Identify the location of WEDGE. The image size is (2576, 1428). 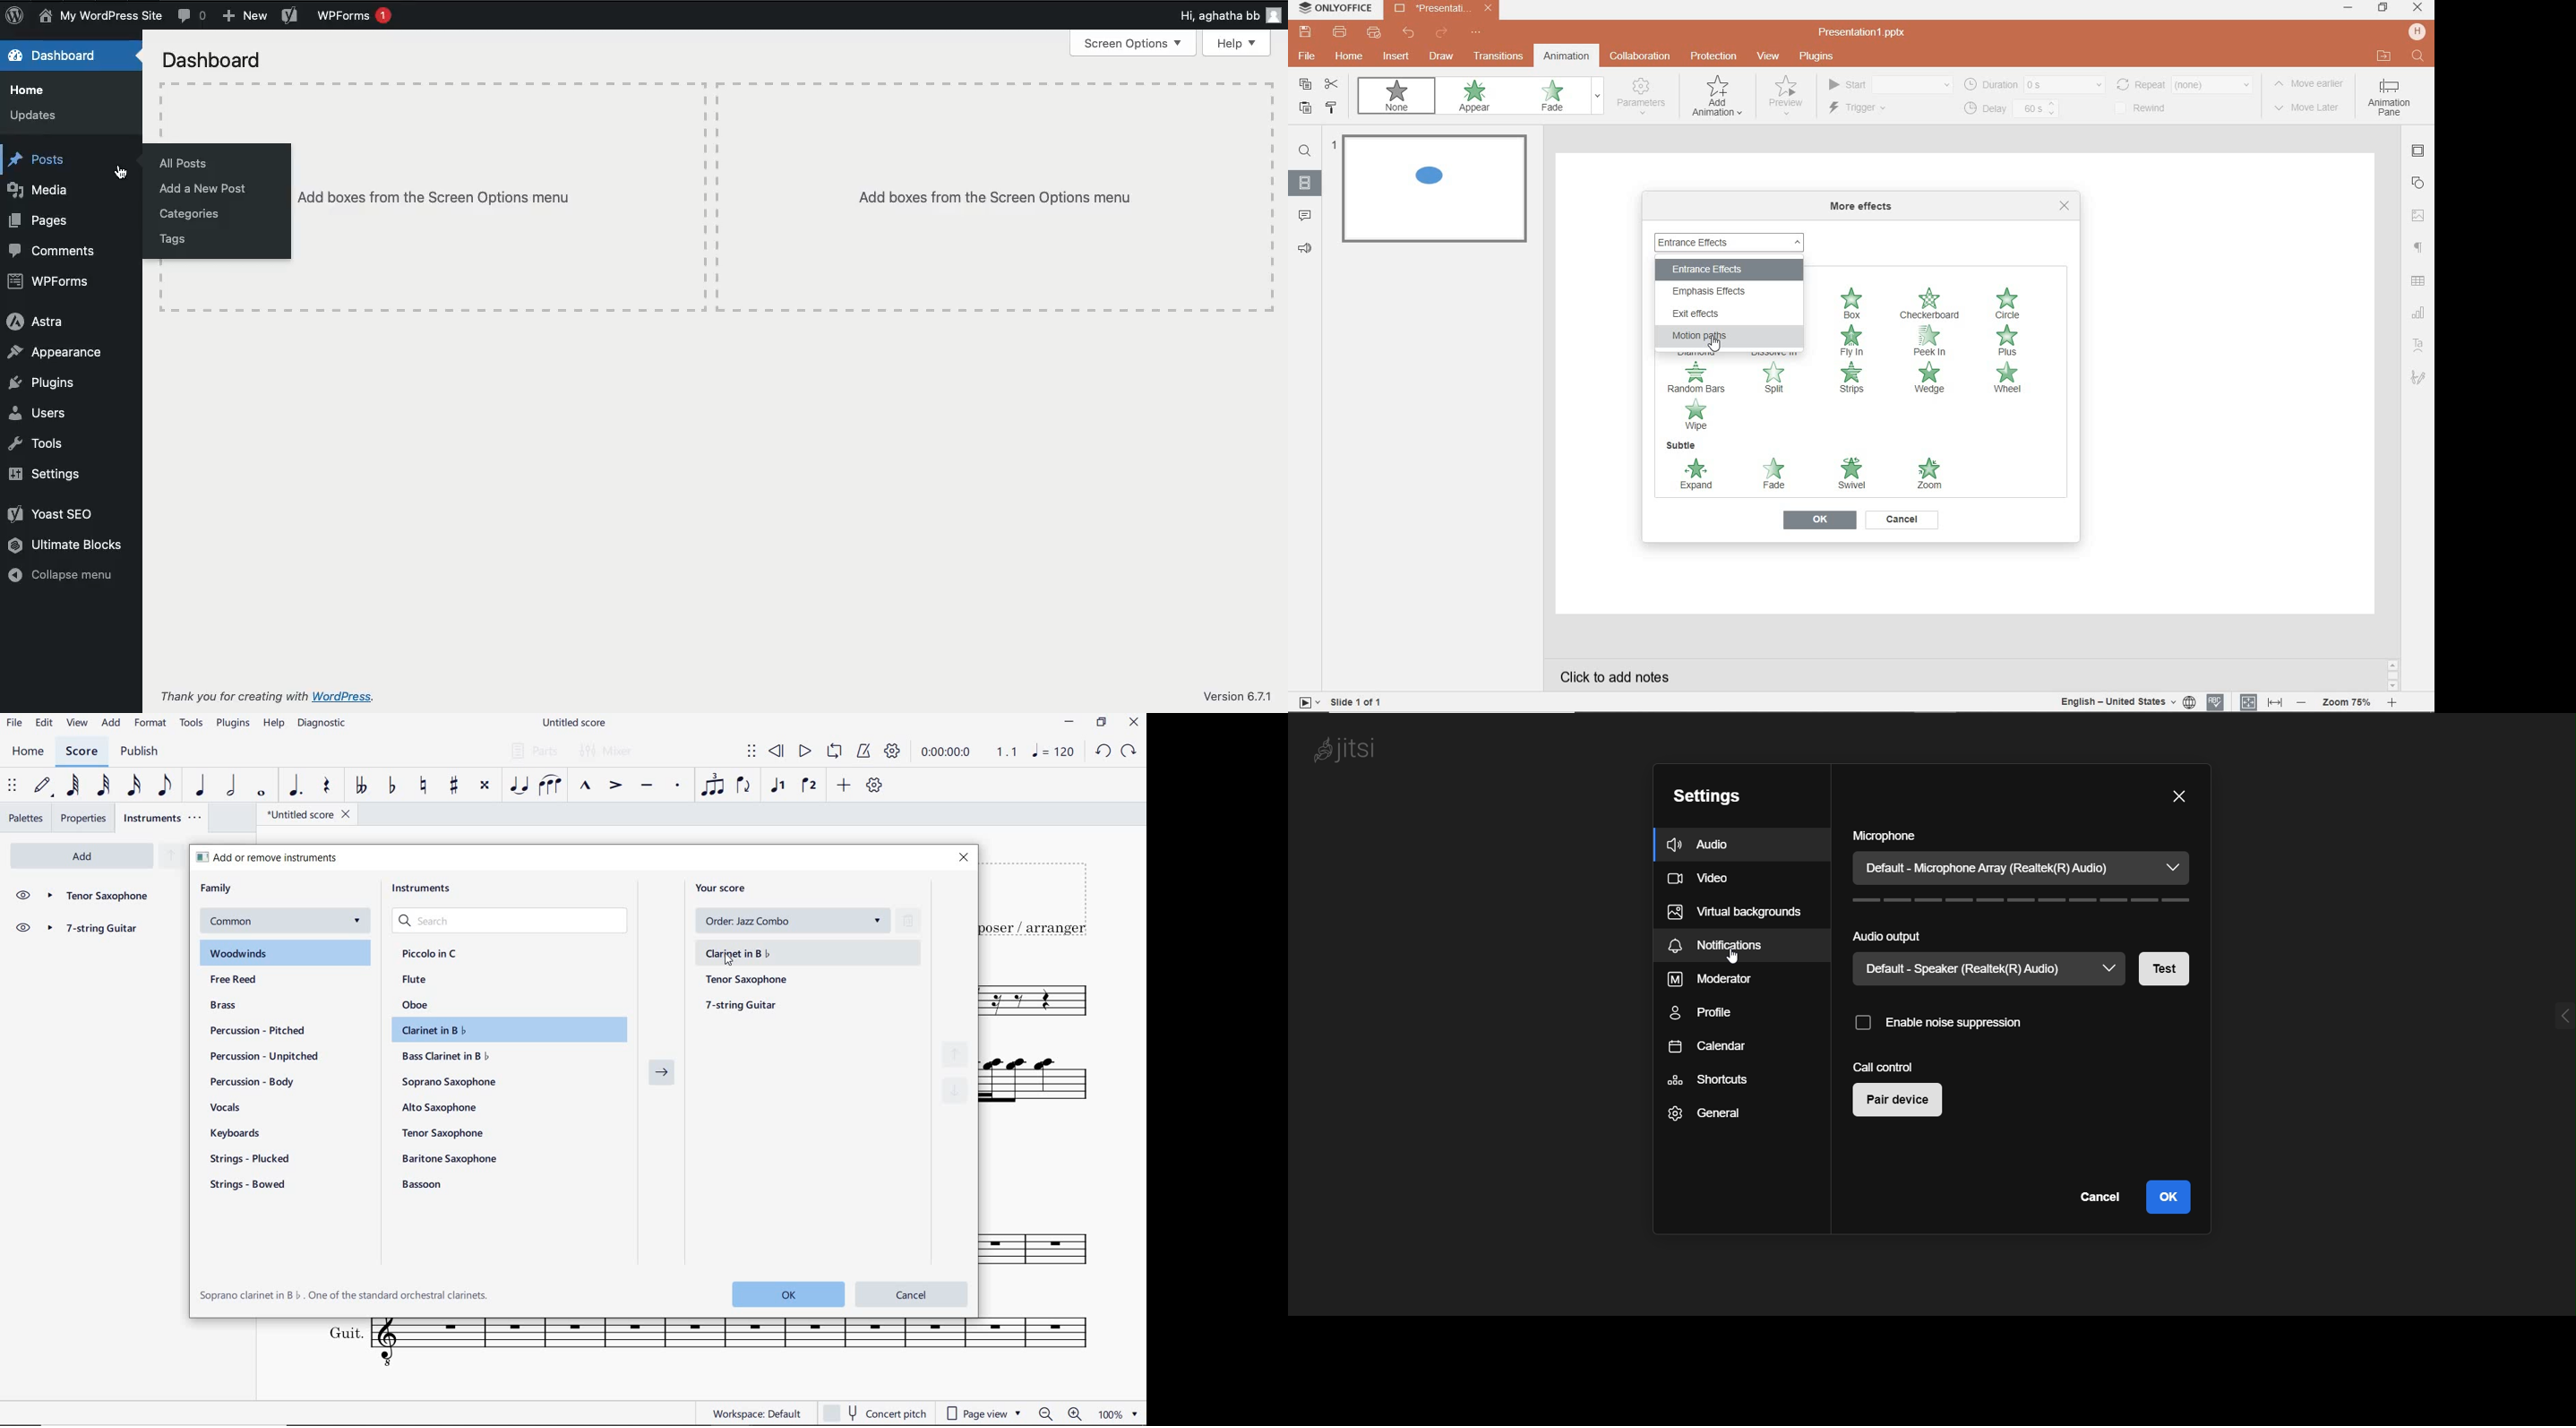
(1931, 378).